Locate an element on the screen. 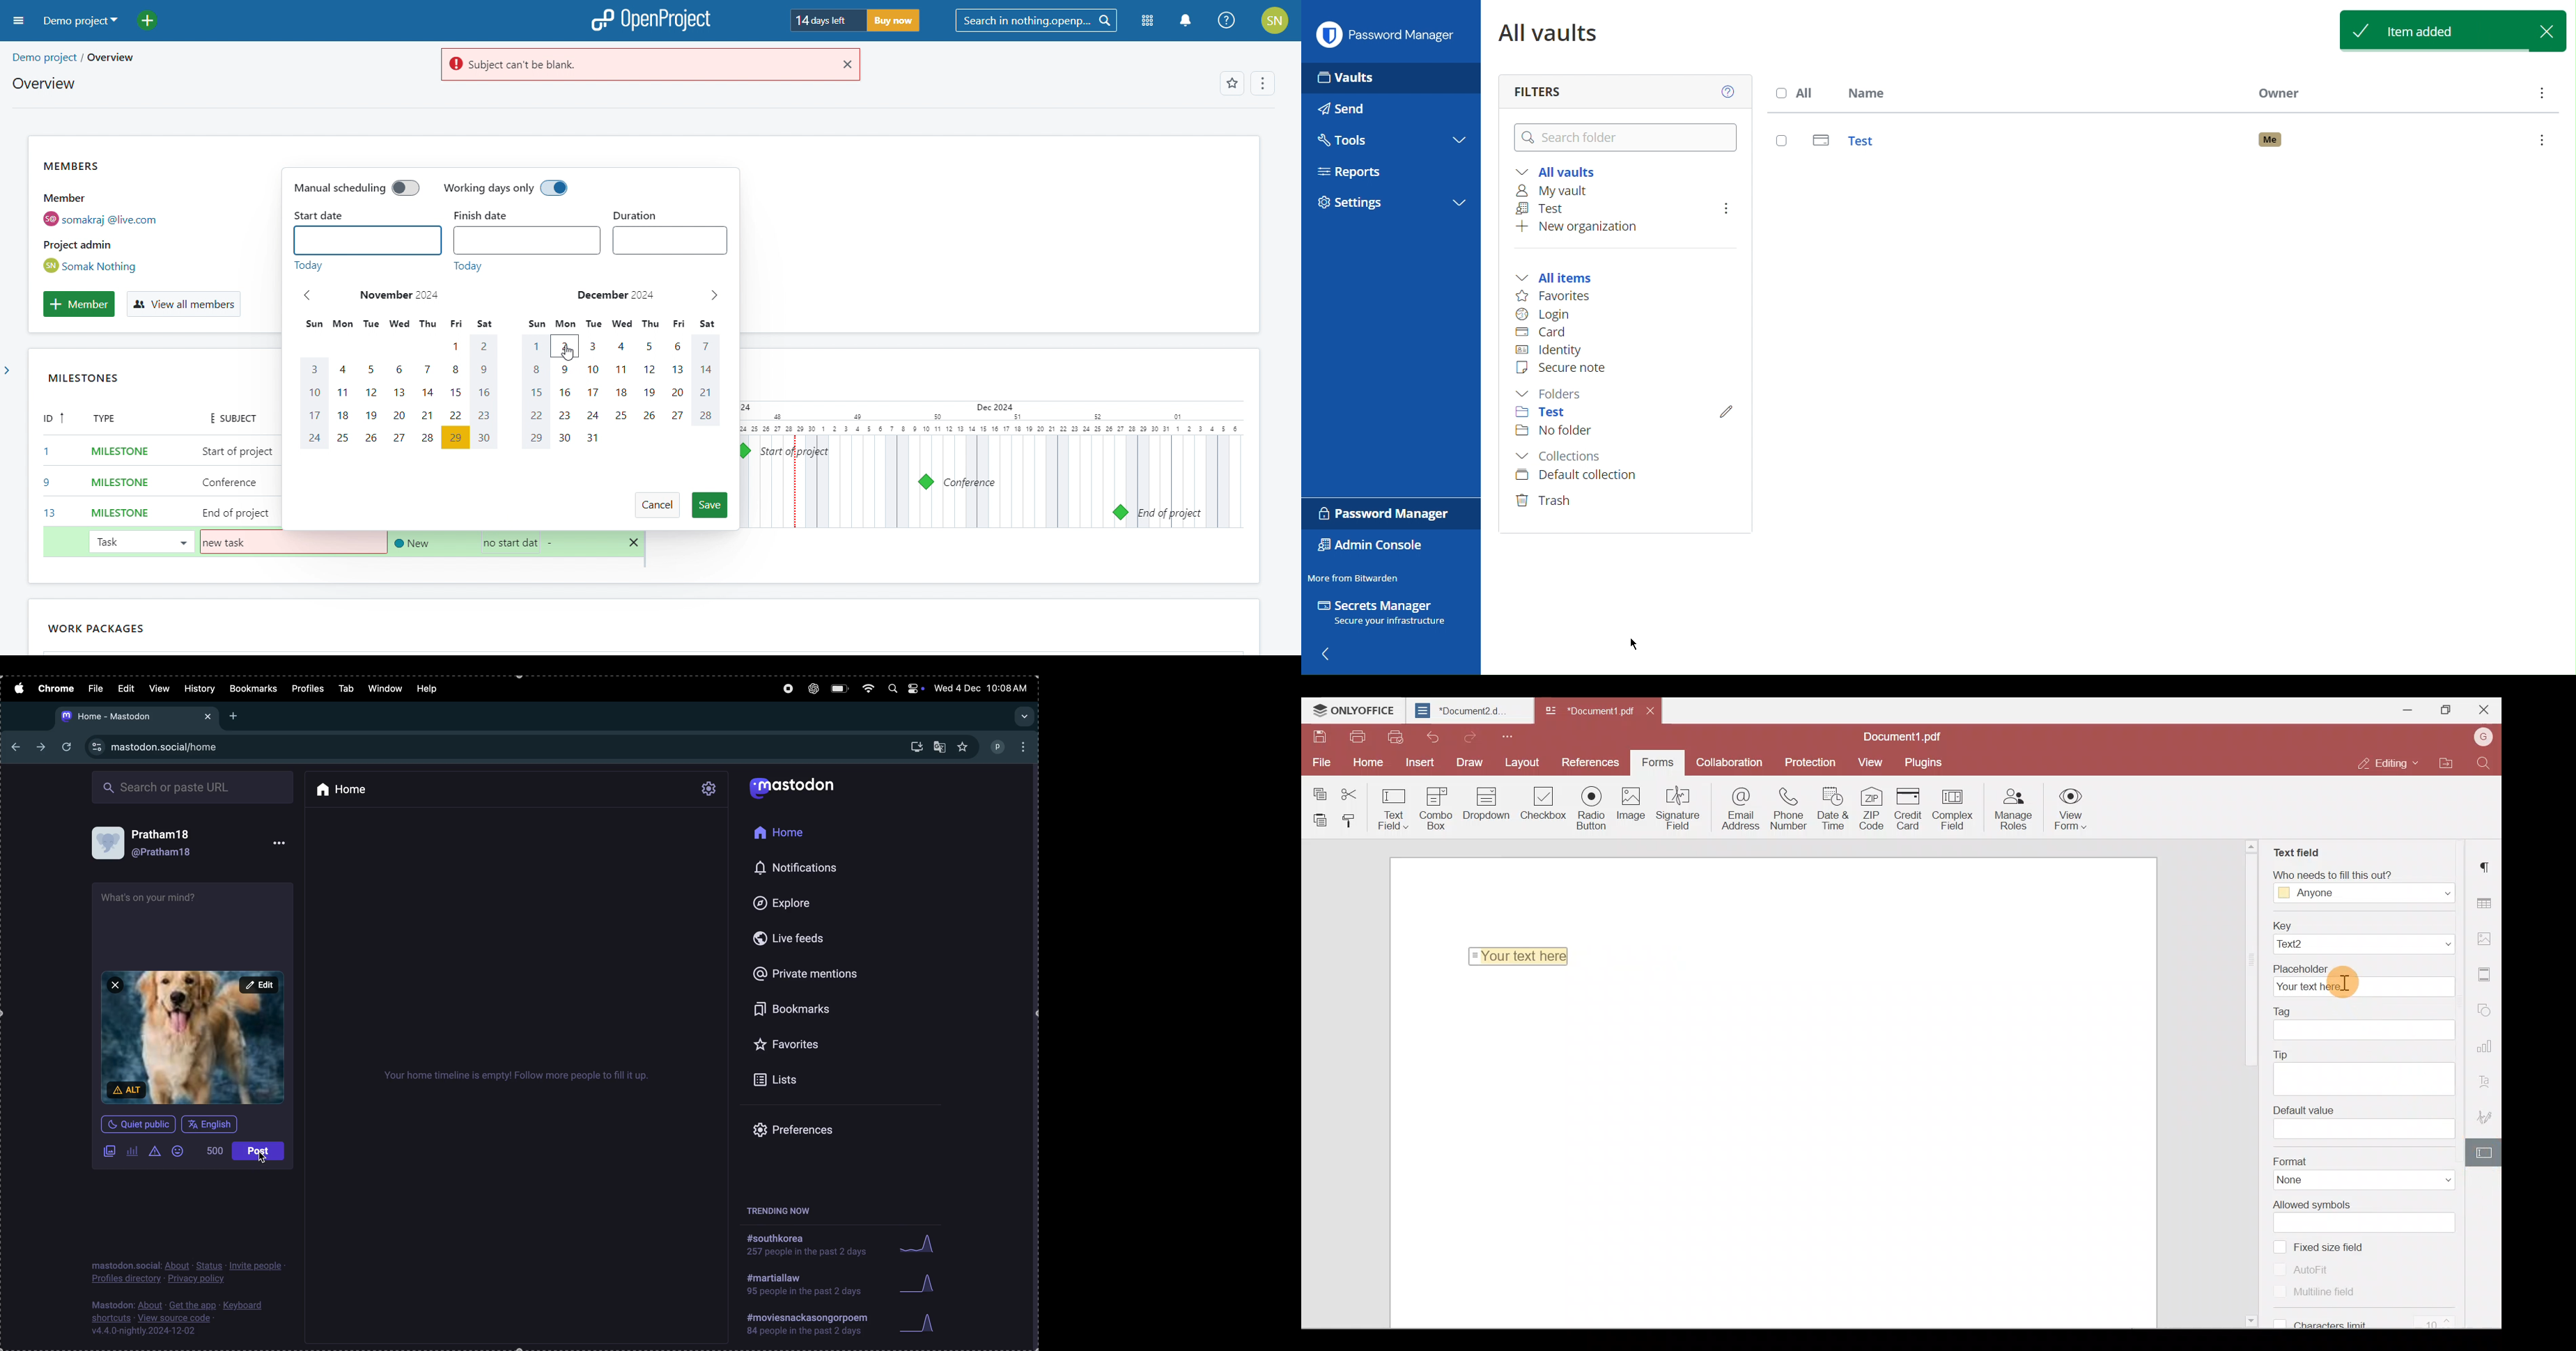 This screenshot has width=2576, height=1372. References is located at coordinates (1588, 761).